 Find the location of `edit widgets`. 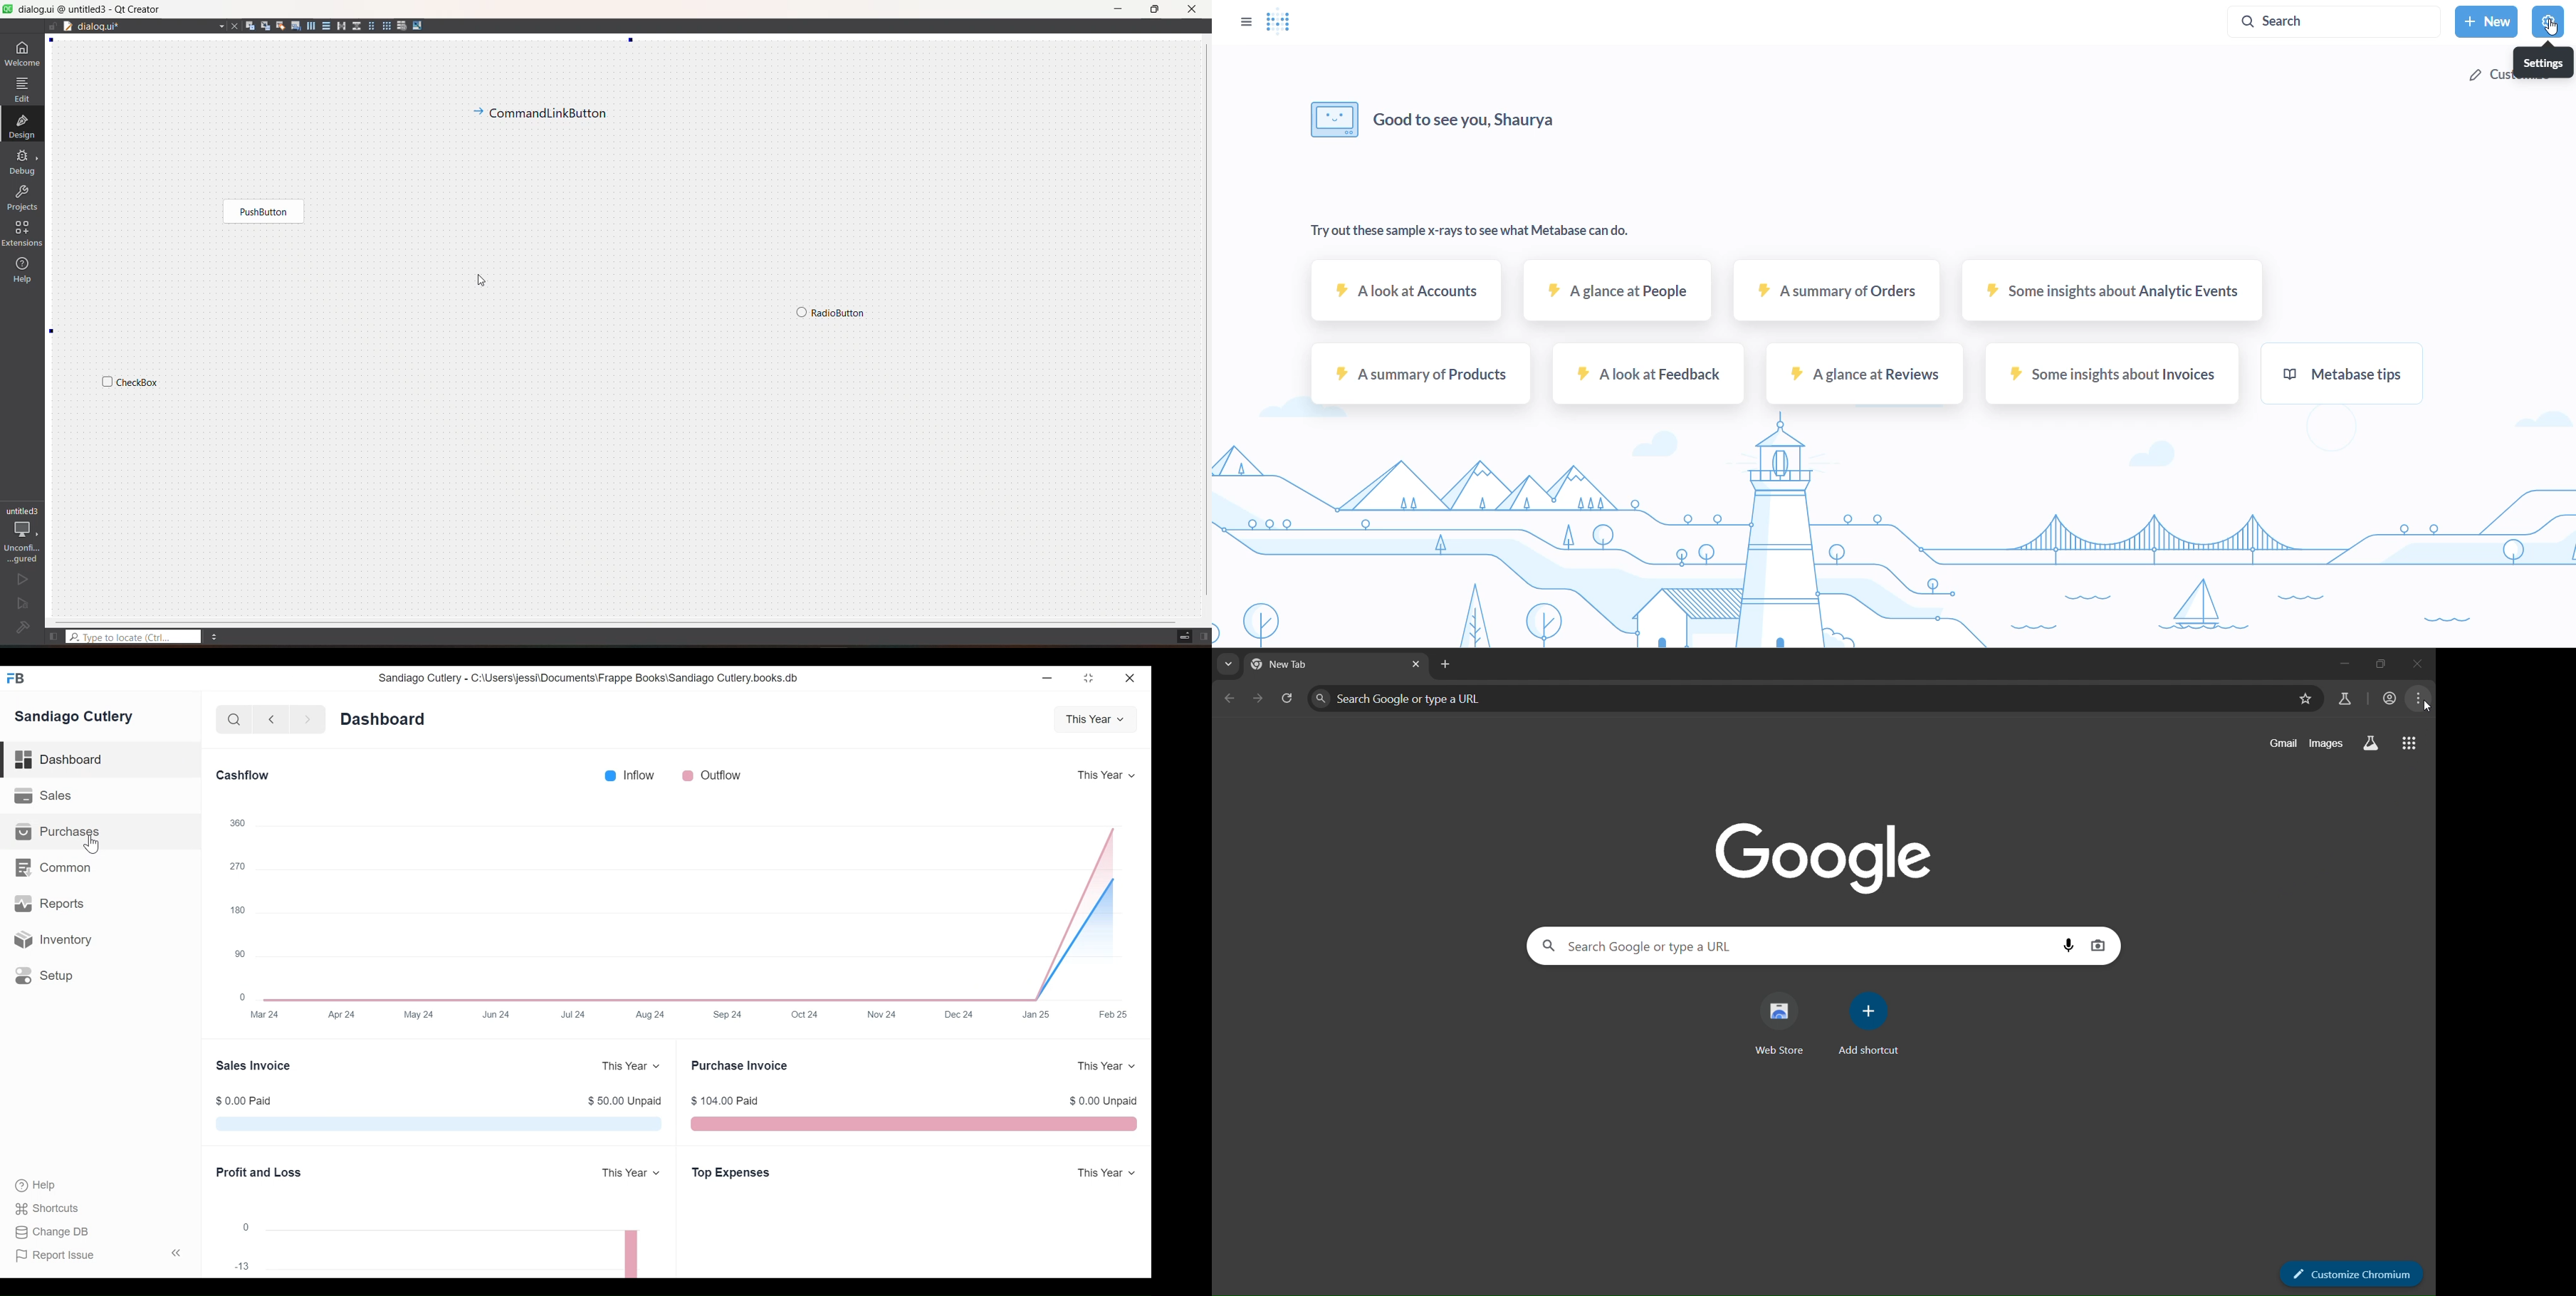

edit widgets is located at coordinates (250, 26).